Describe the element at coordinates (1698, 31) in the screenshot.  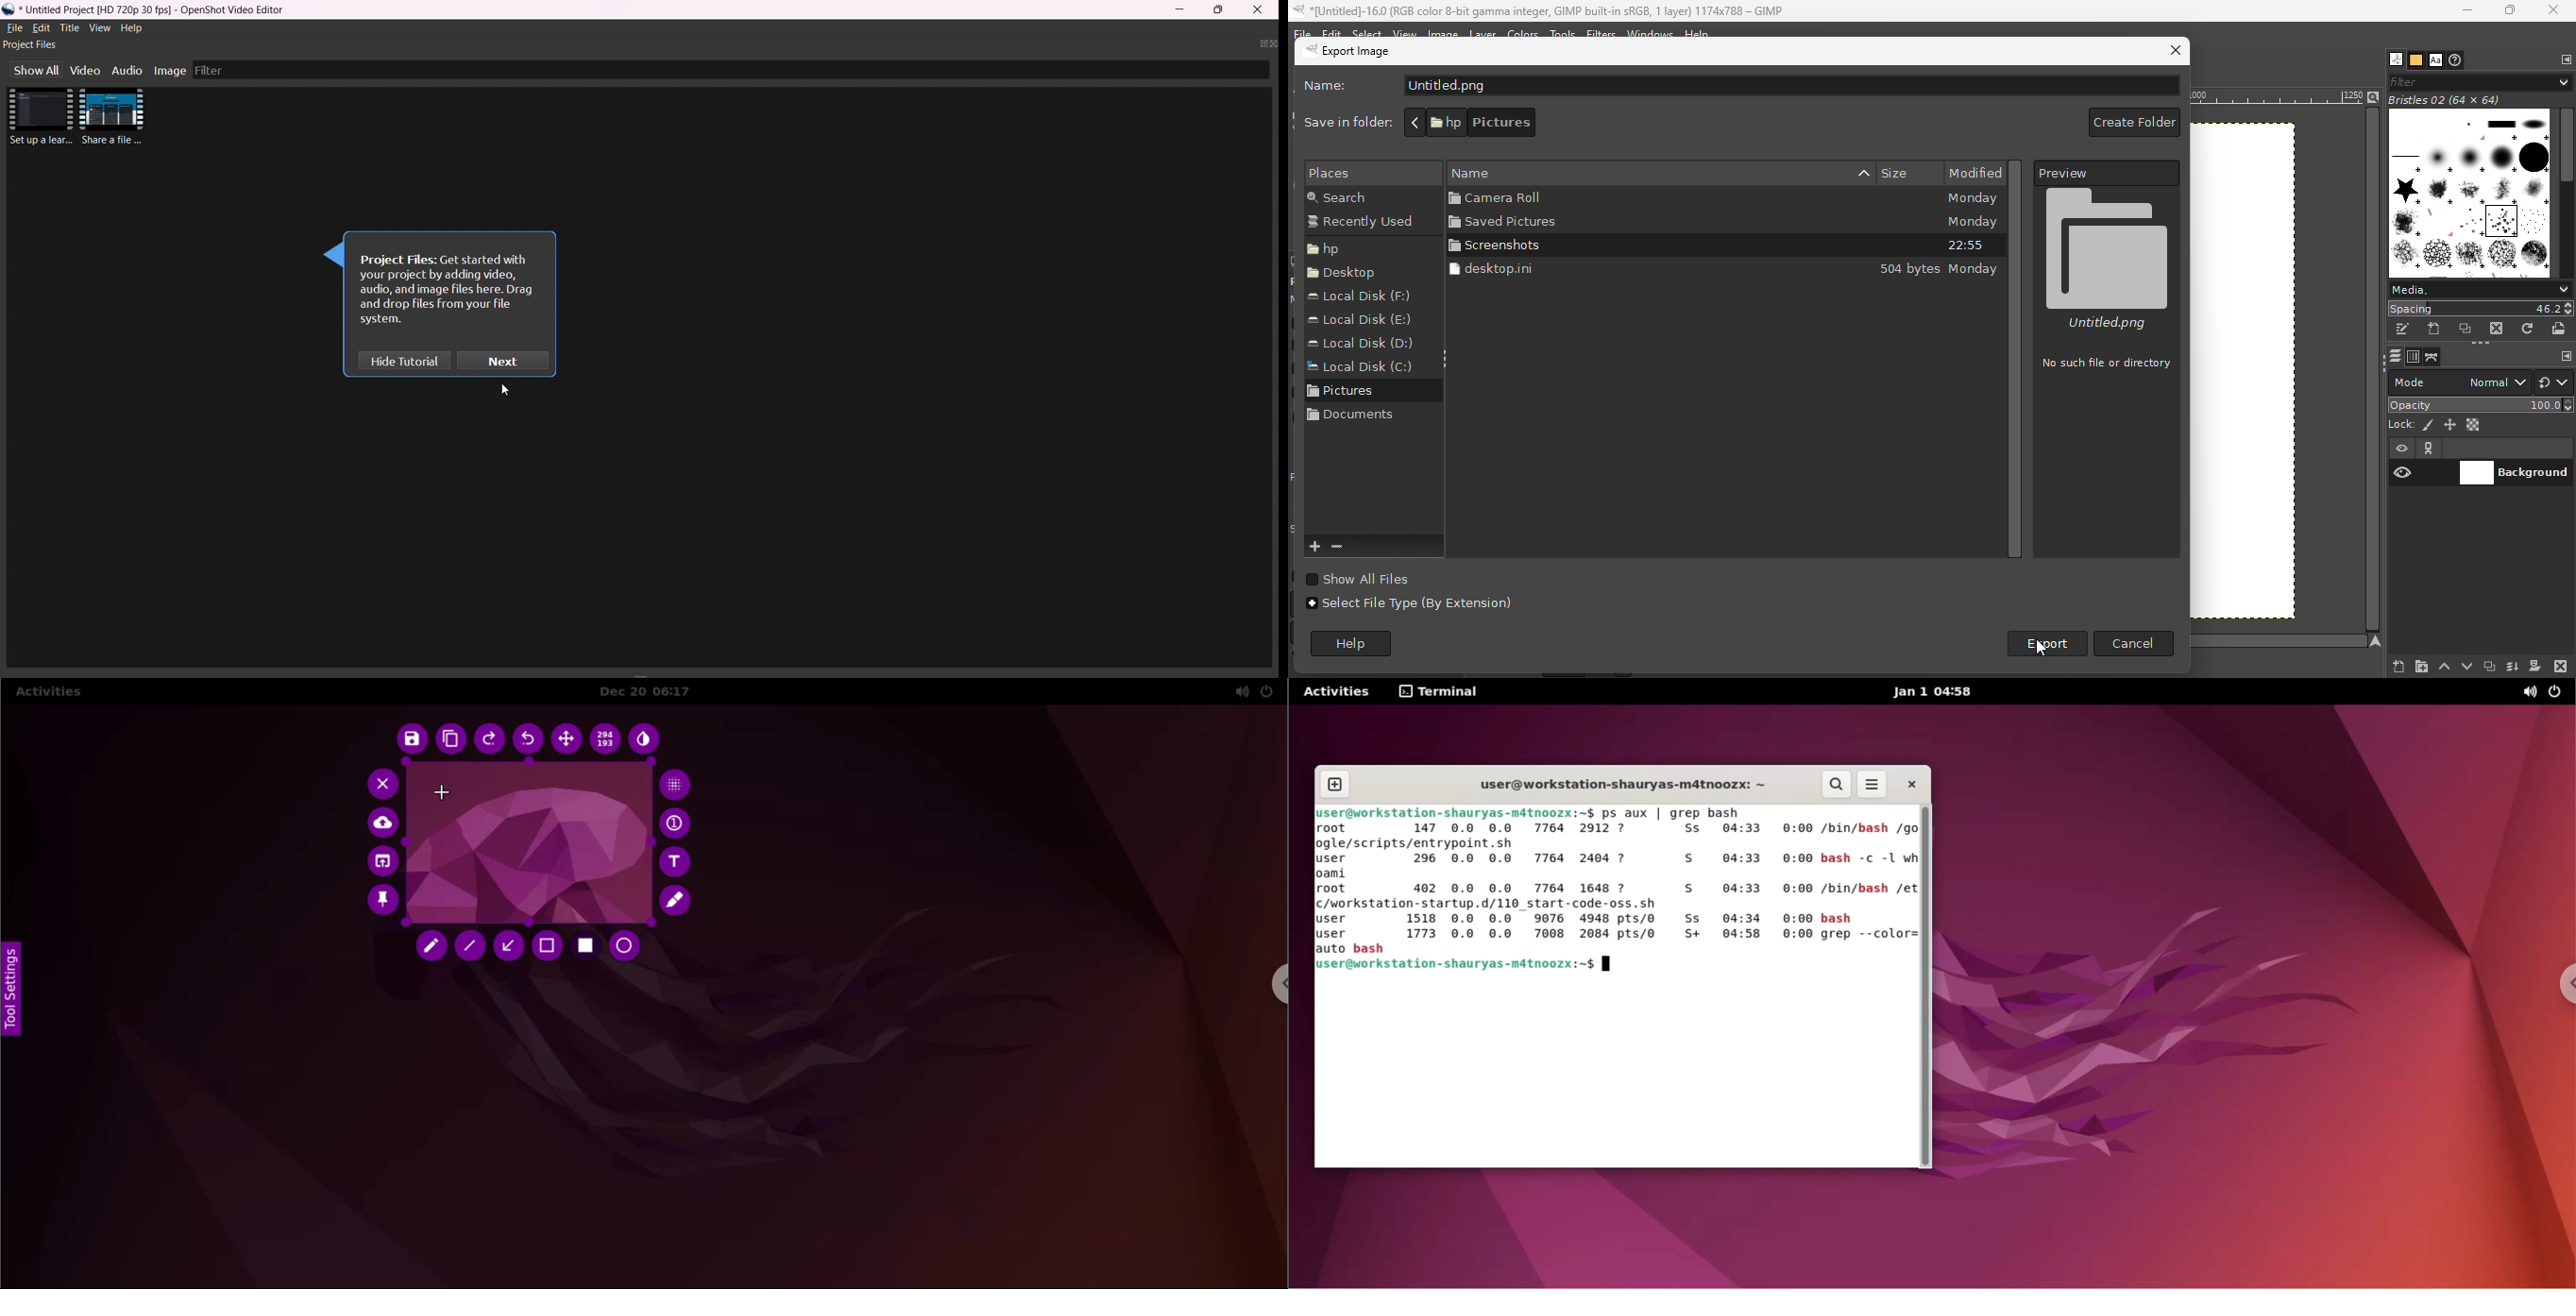
I see `Help` at that location.